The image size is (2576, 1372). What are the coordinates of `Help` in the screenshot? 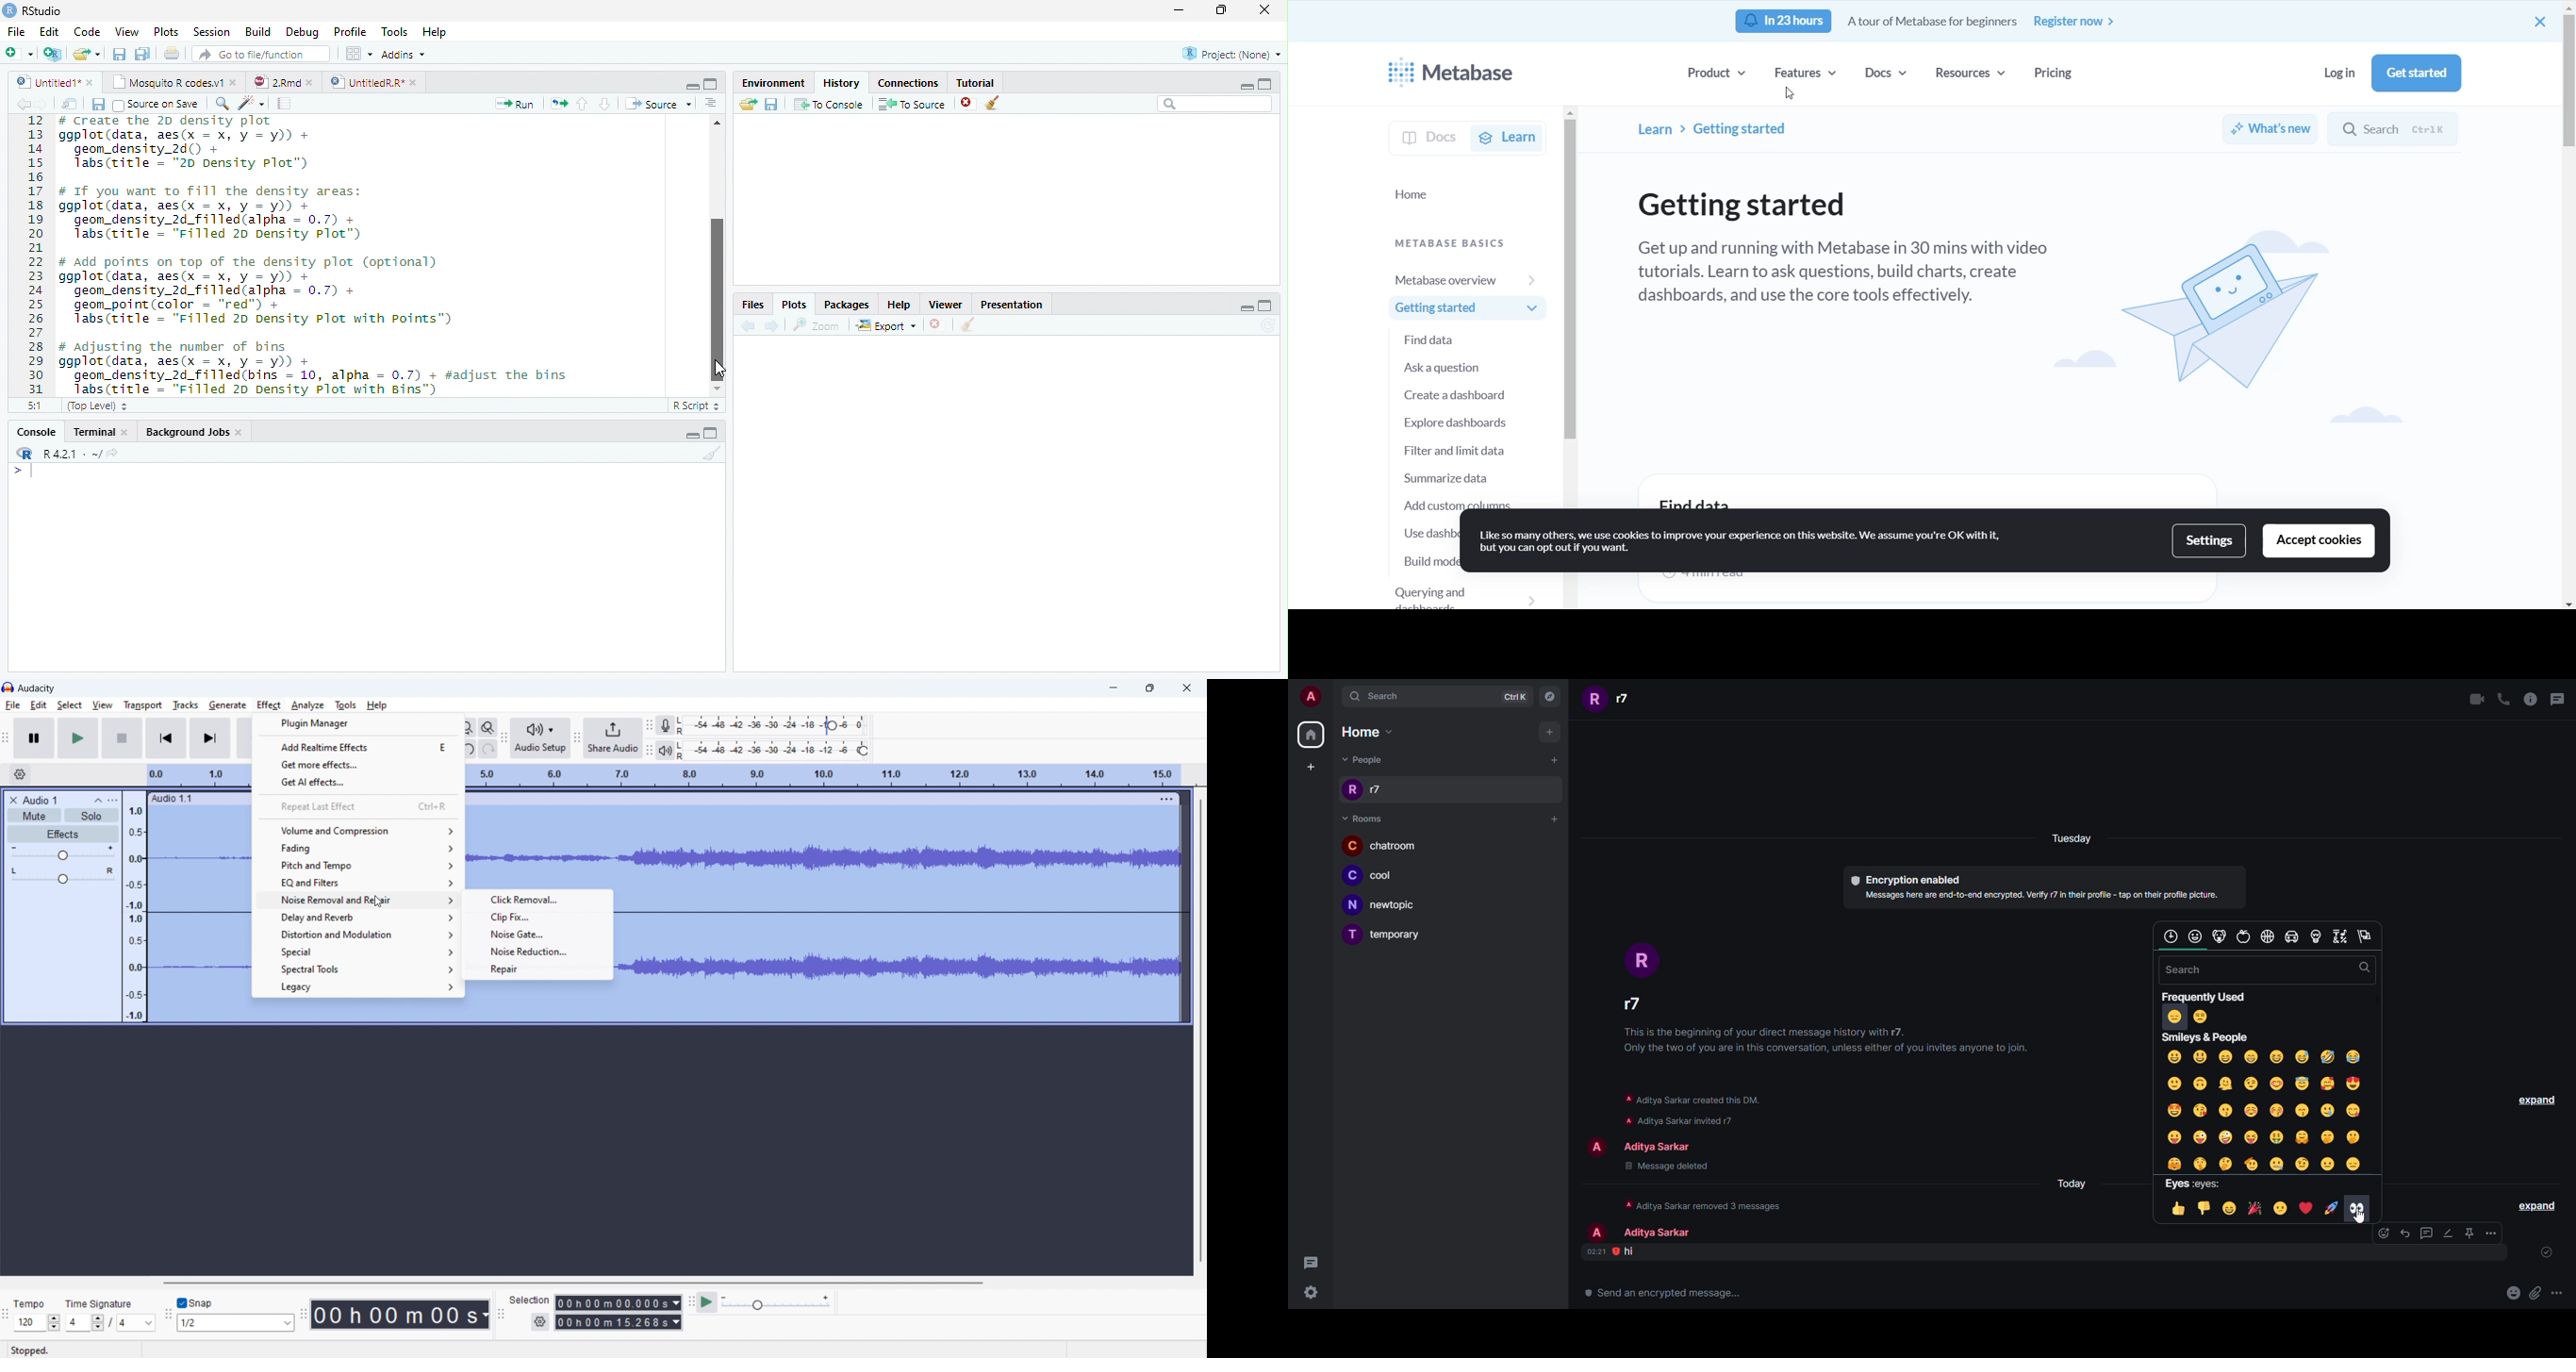 It's located at (899, 306).